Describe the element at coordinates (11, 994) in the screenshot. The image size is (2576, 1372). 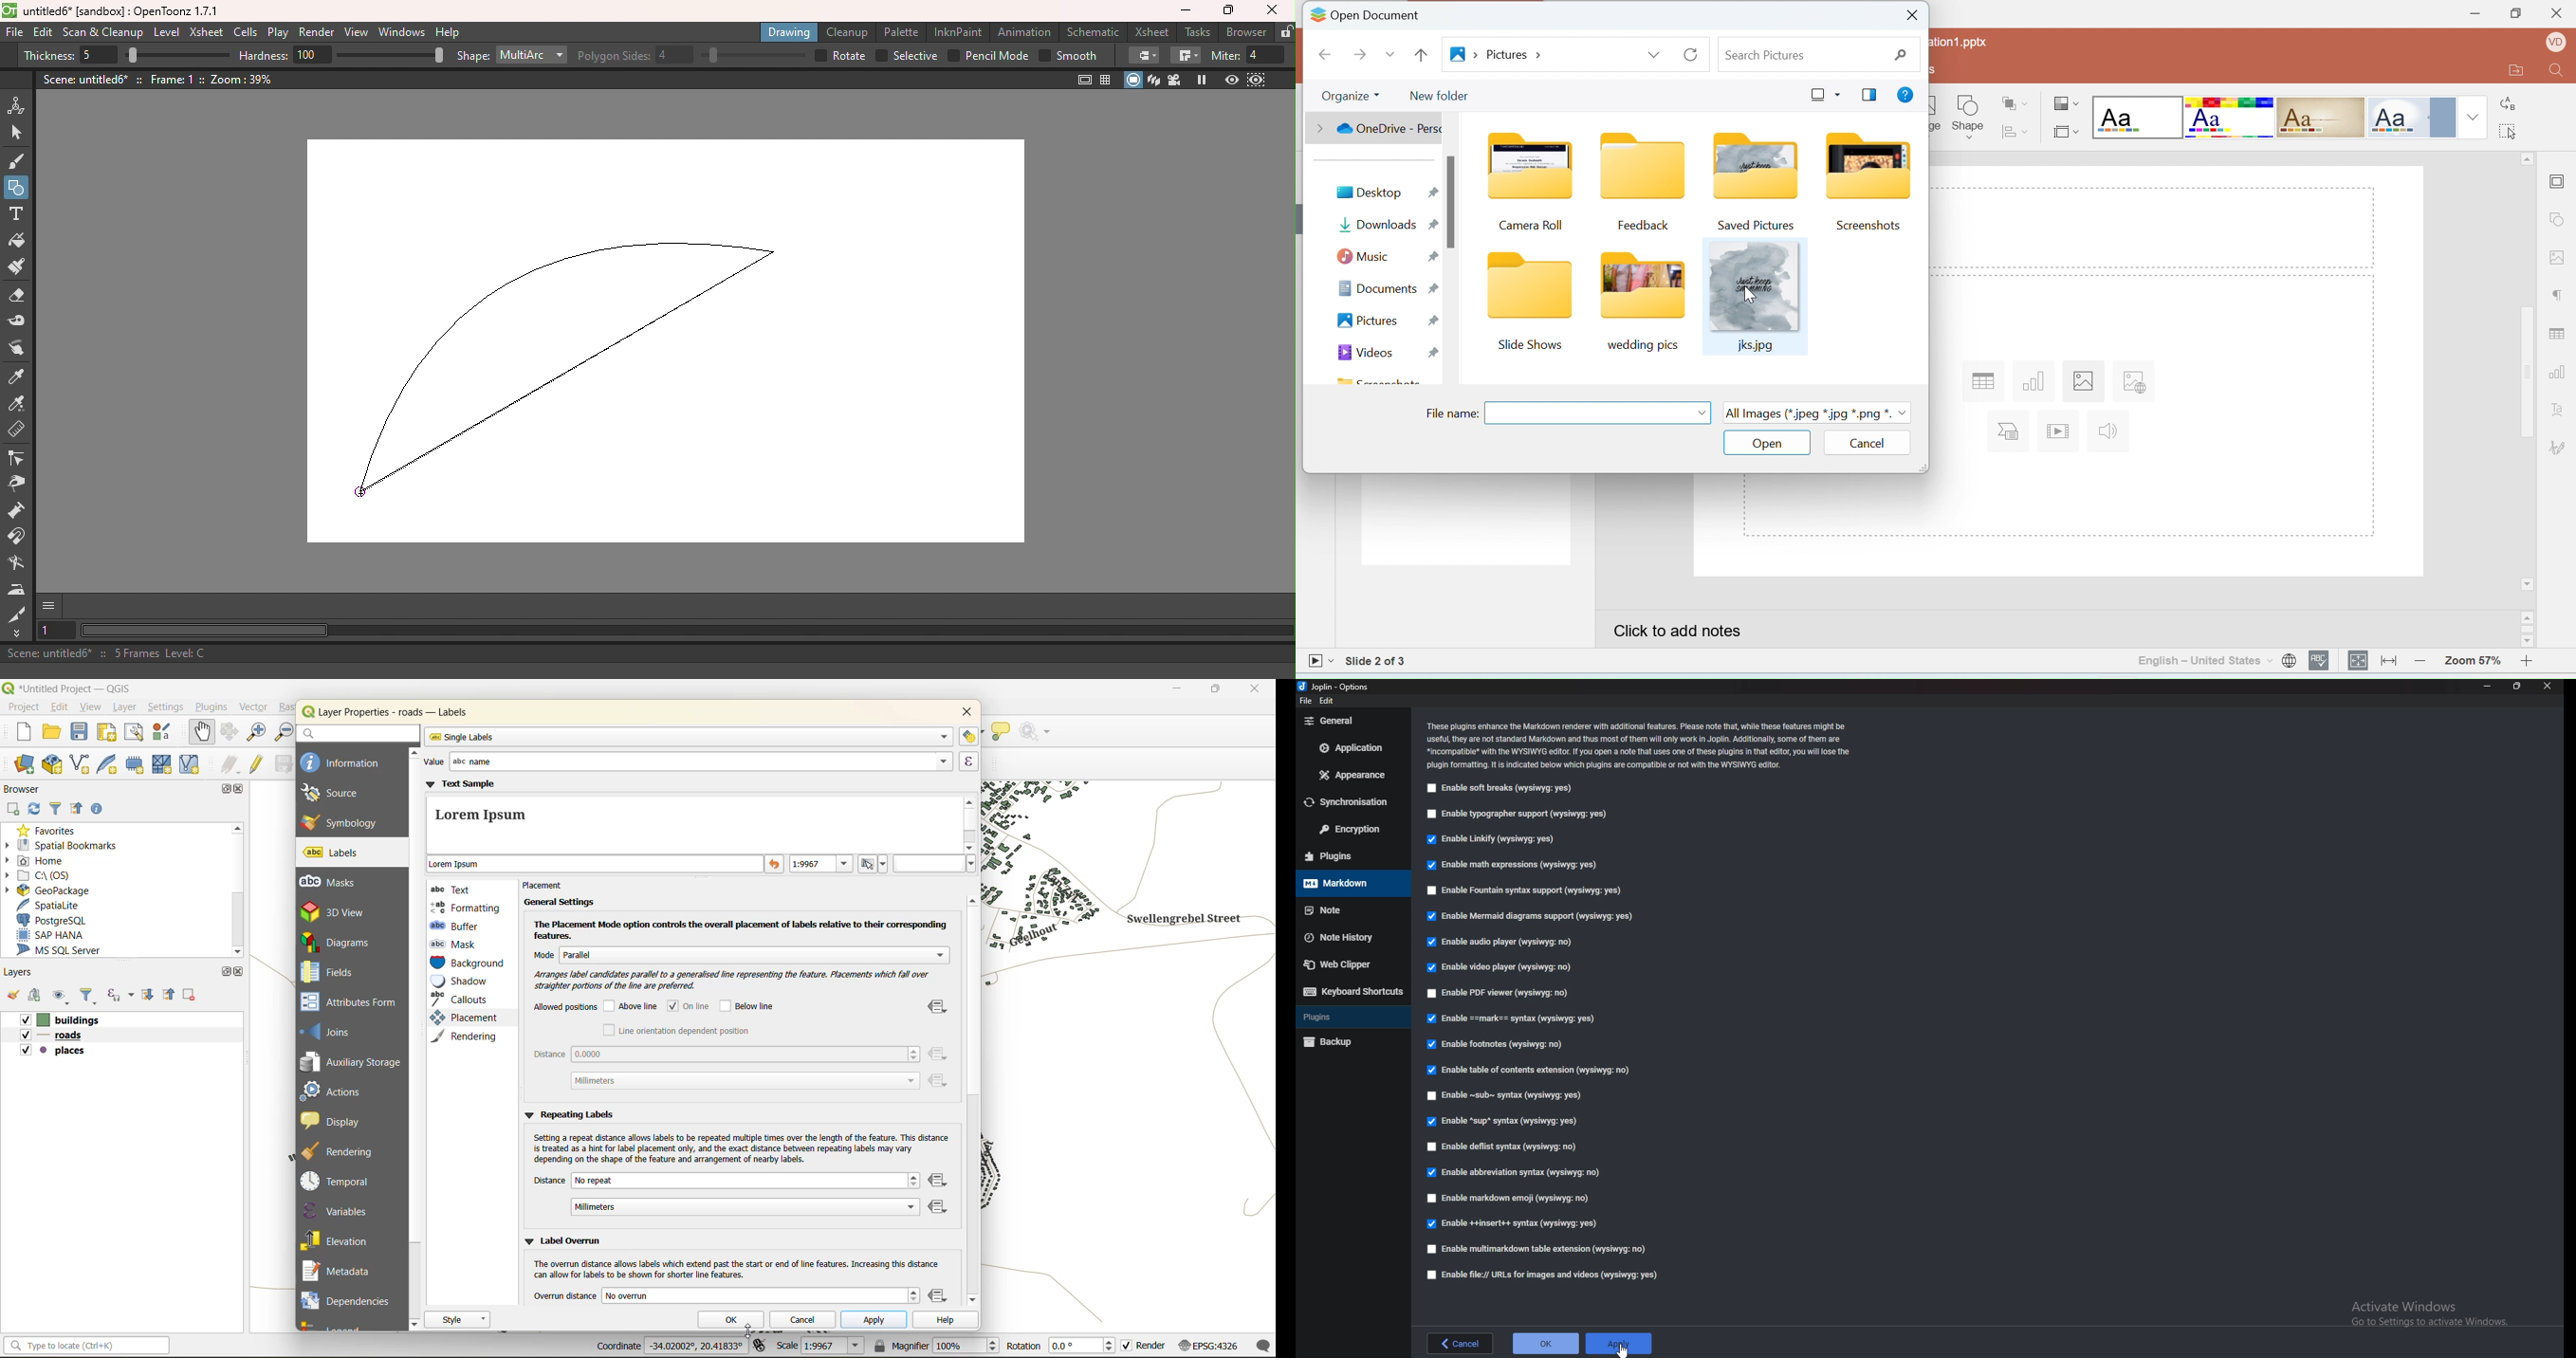
I see `open` at that location.